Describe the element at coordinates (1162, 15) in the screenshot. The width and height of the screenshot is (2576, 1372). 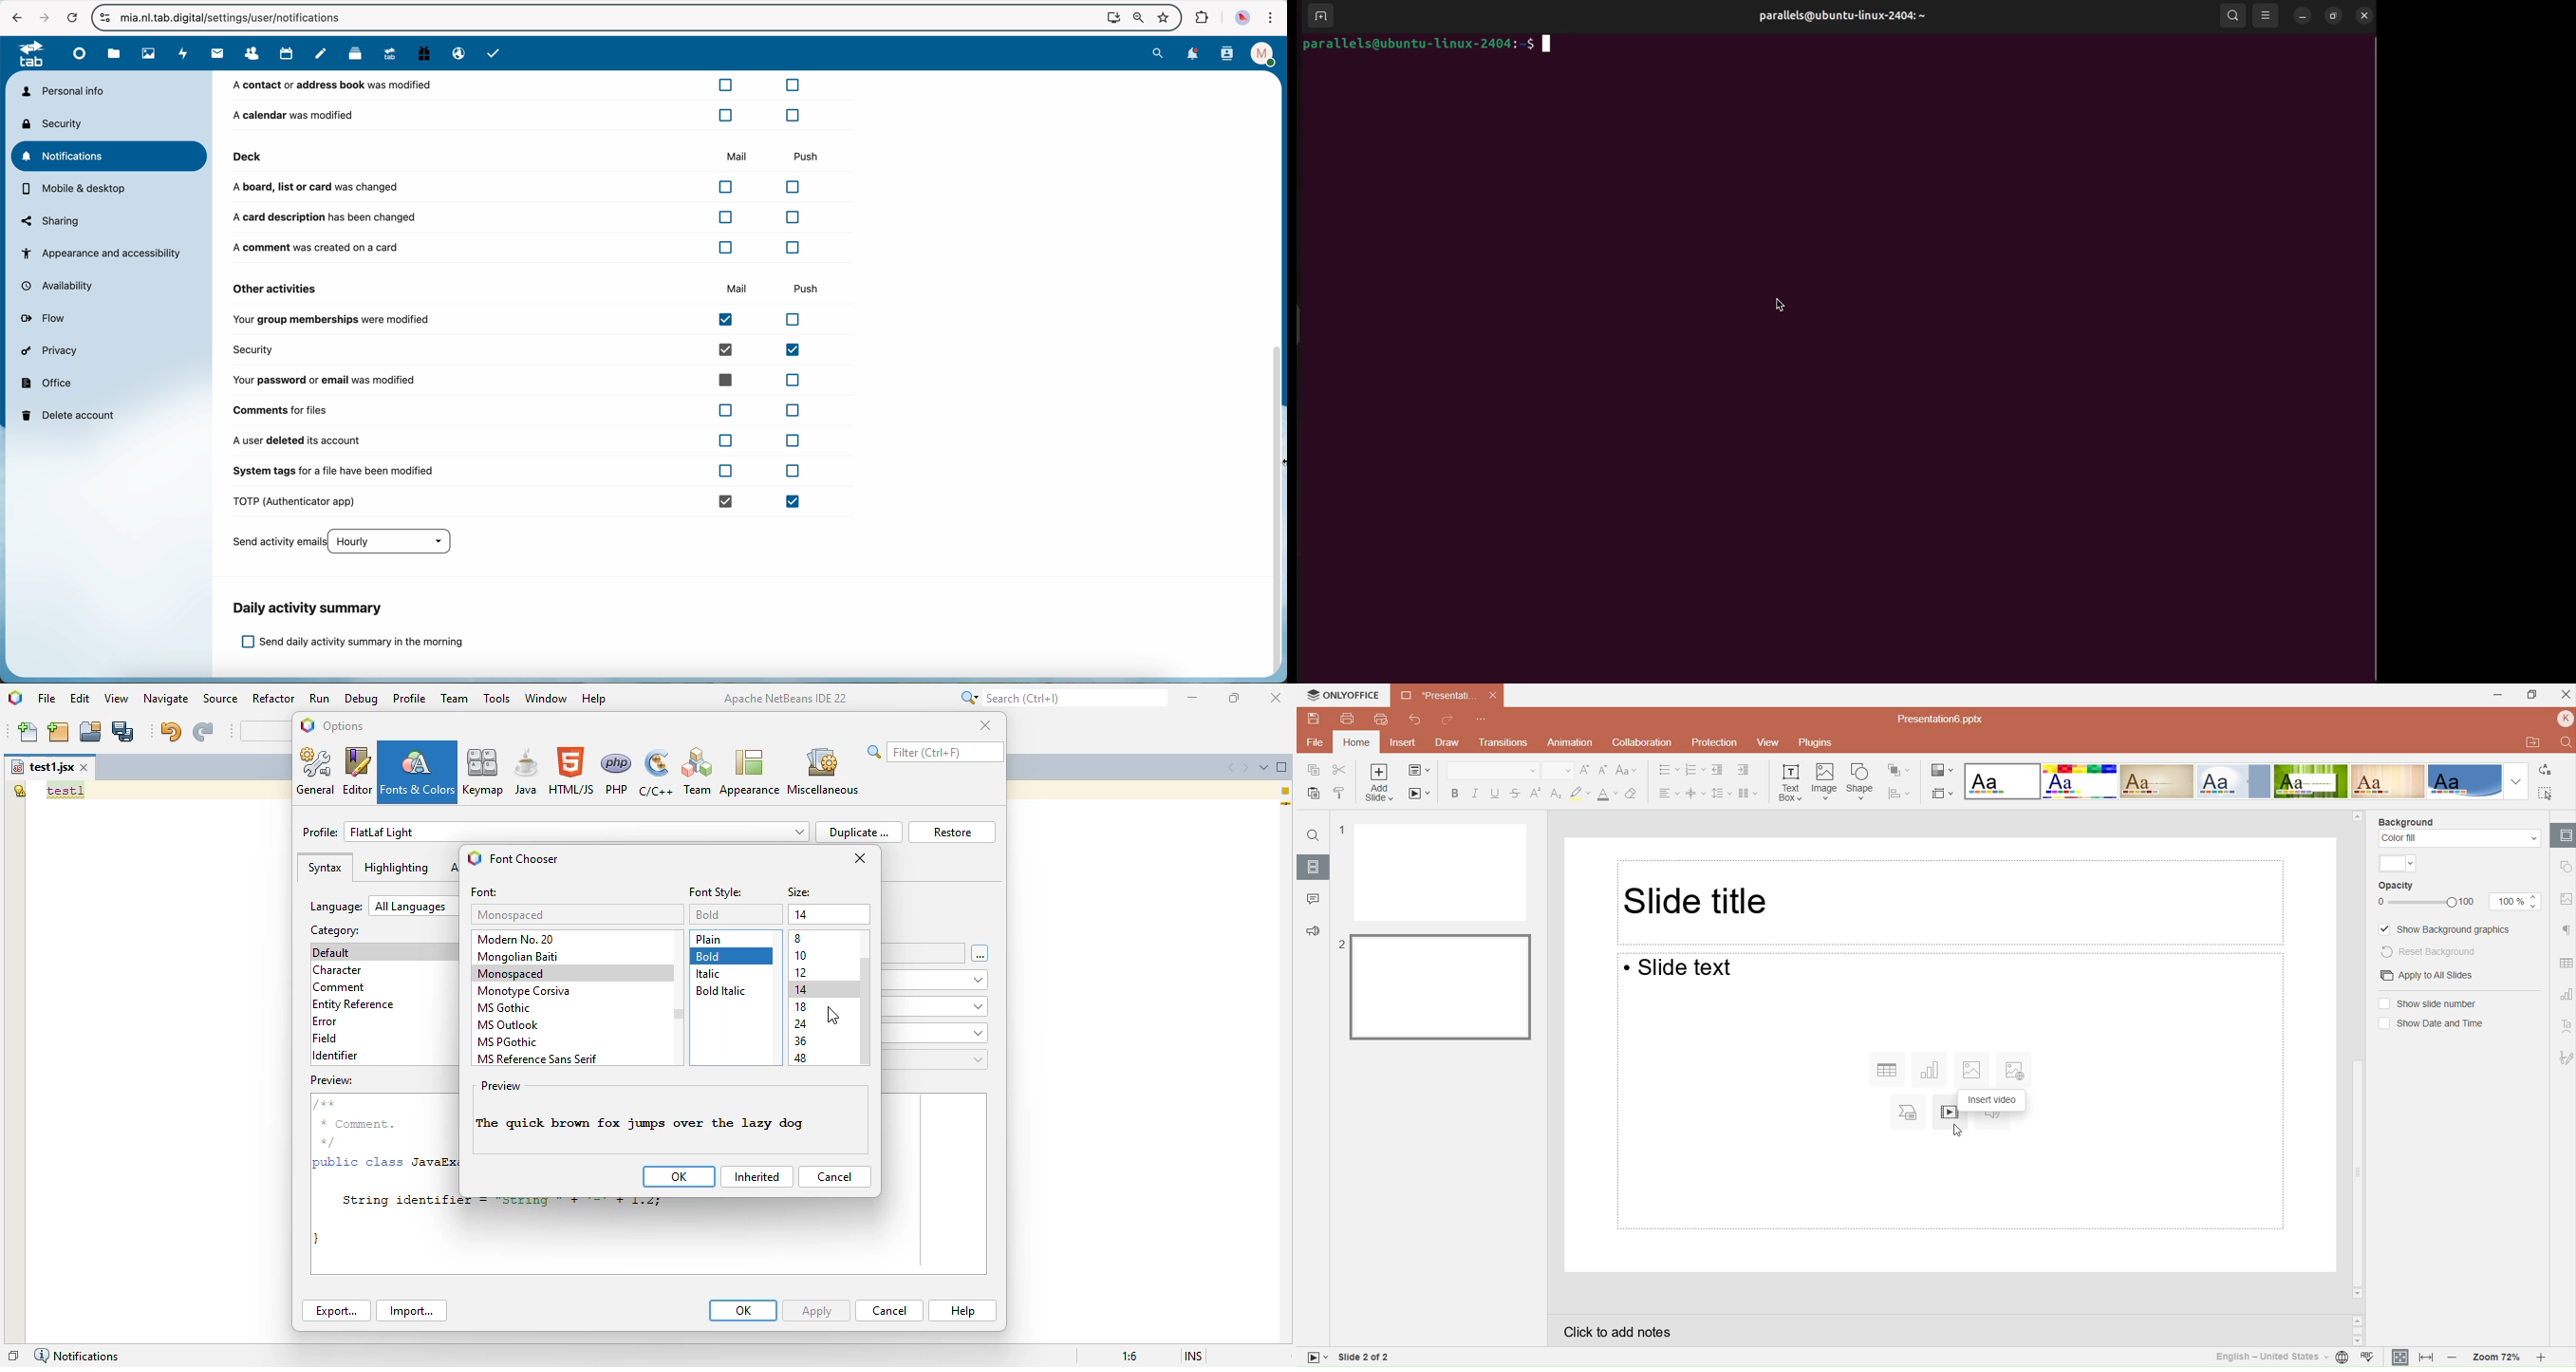
I see `favorites` at that location.